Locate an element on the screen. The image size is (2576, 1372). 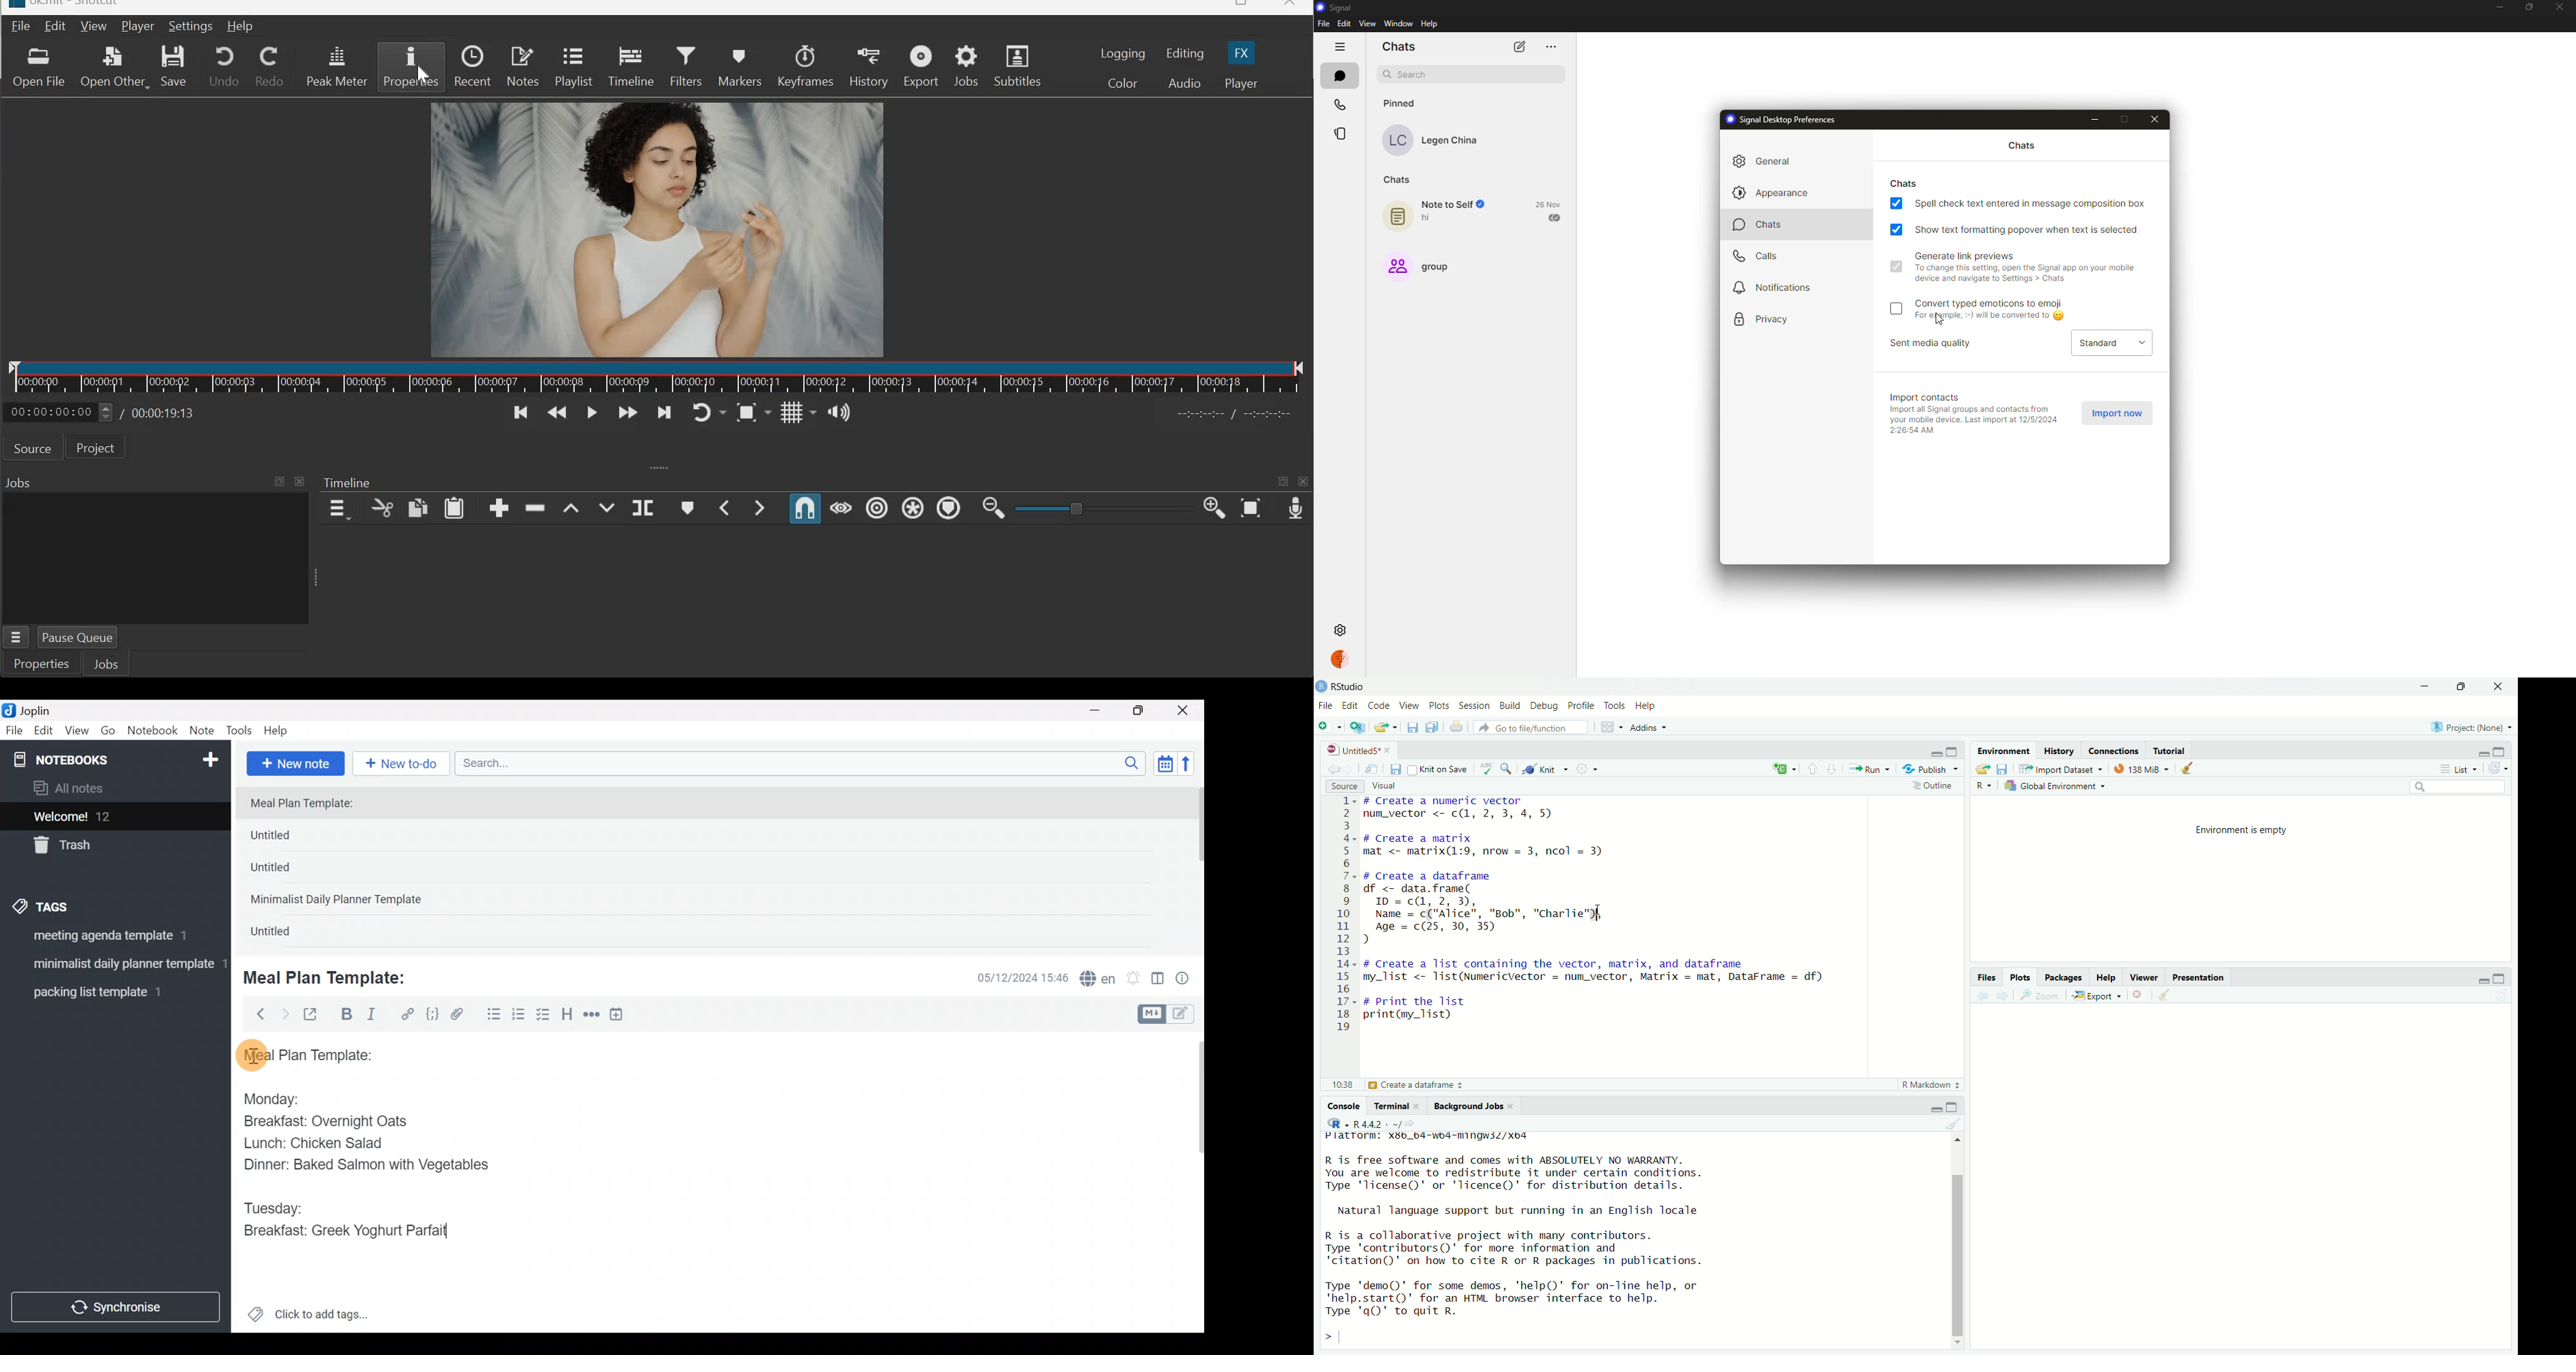
New note is located at coordinates (294, 762).